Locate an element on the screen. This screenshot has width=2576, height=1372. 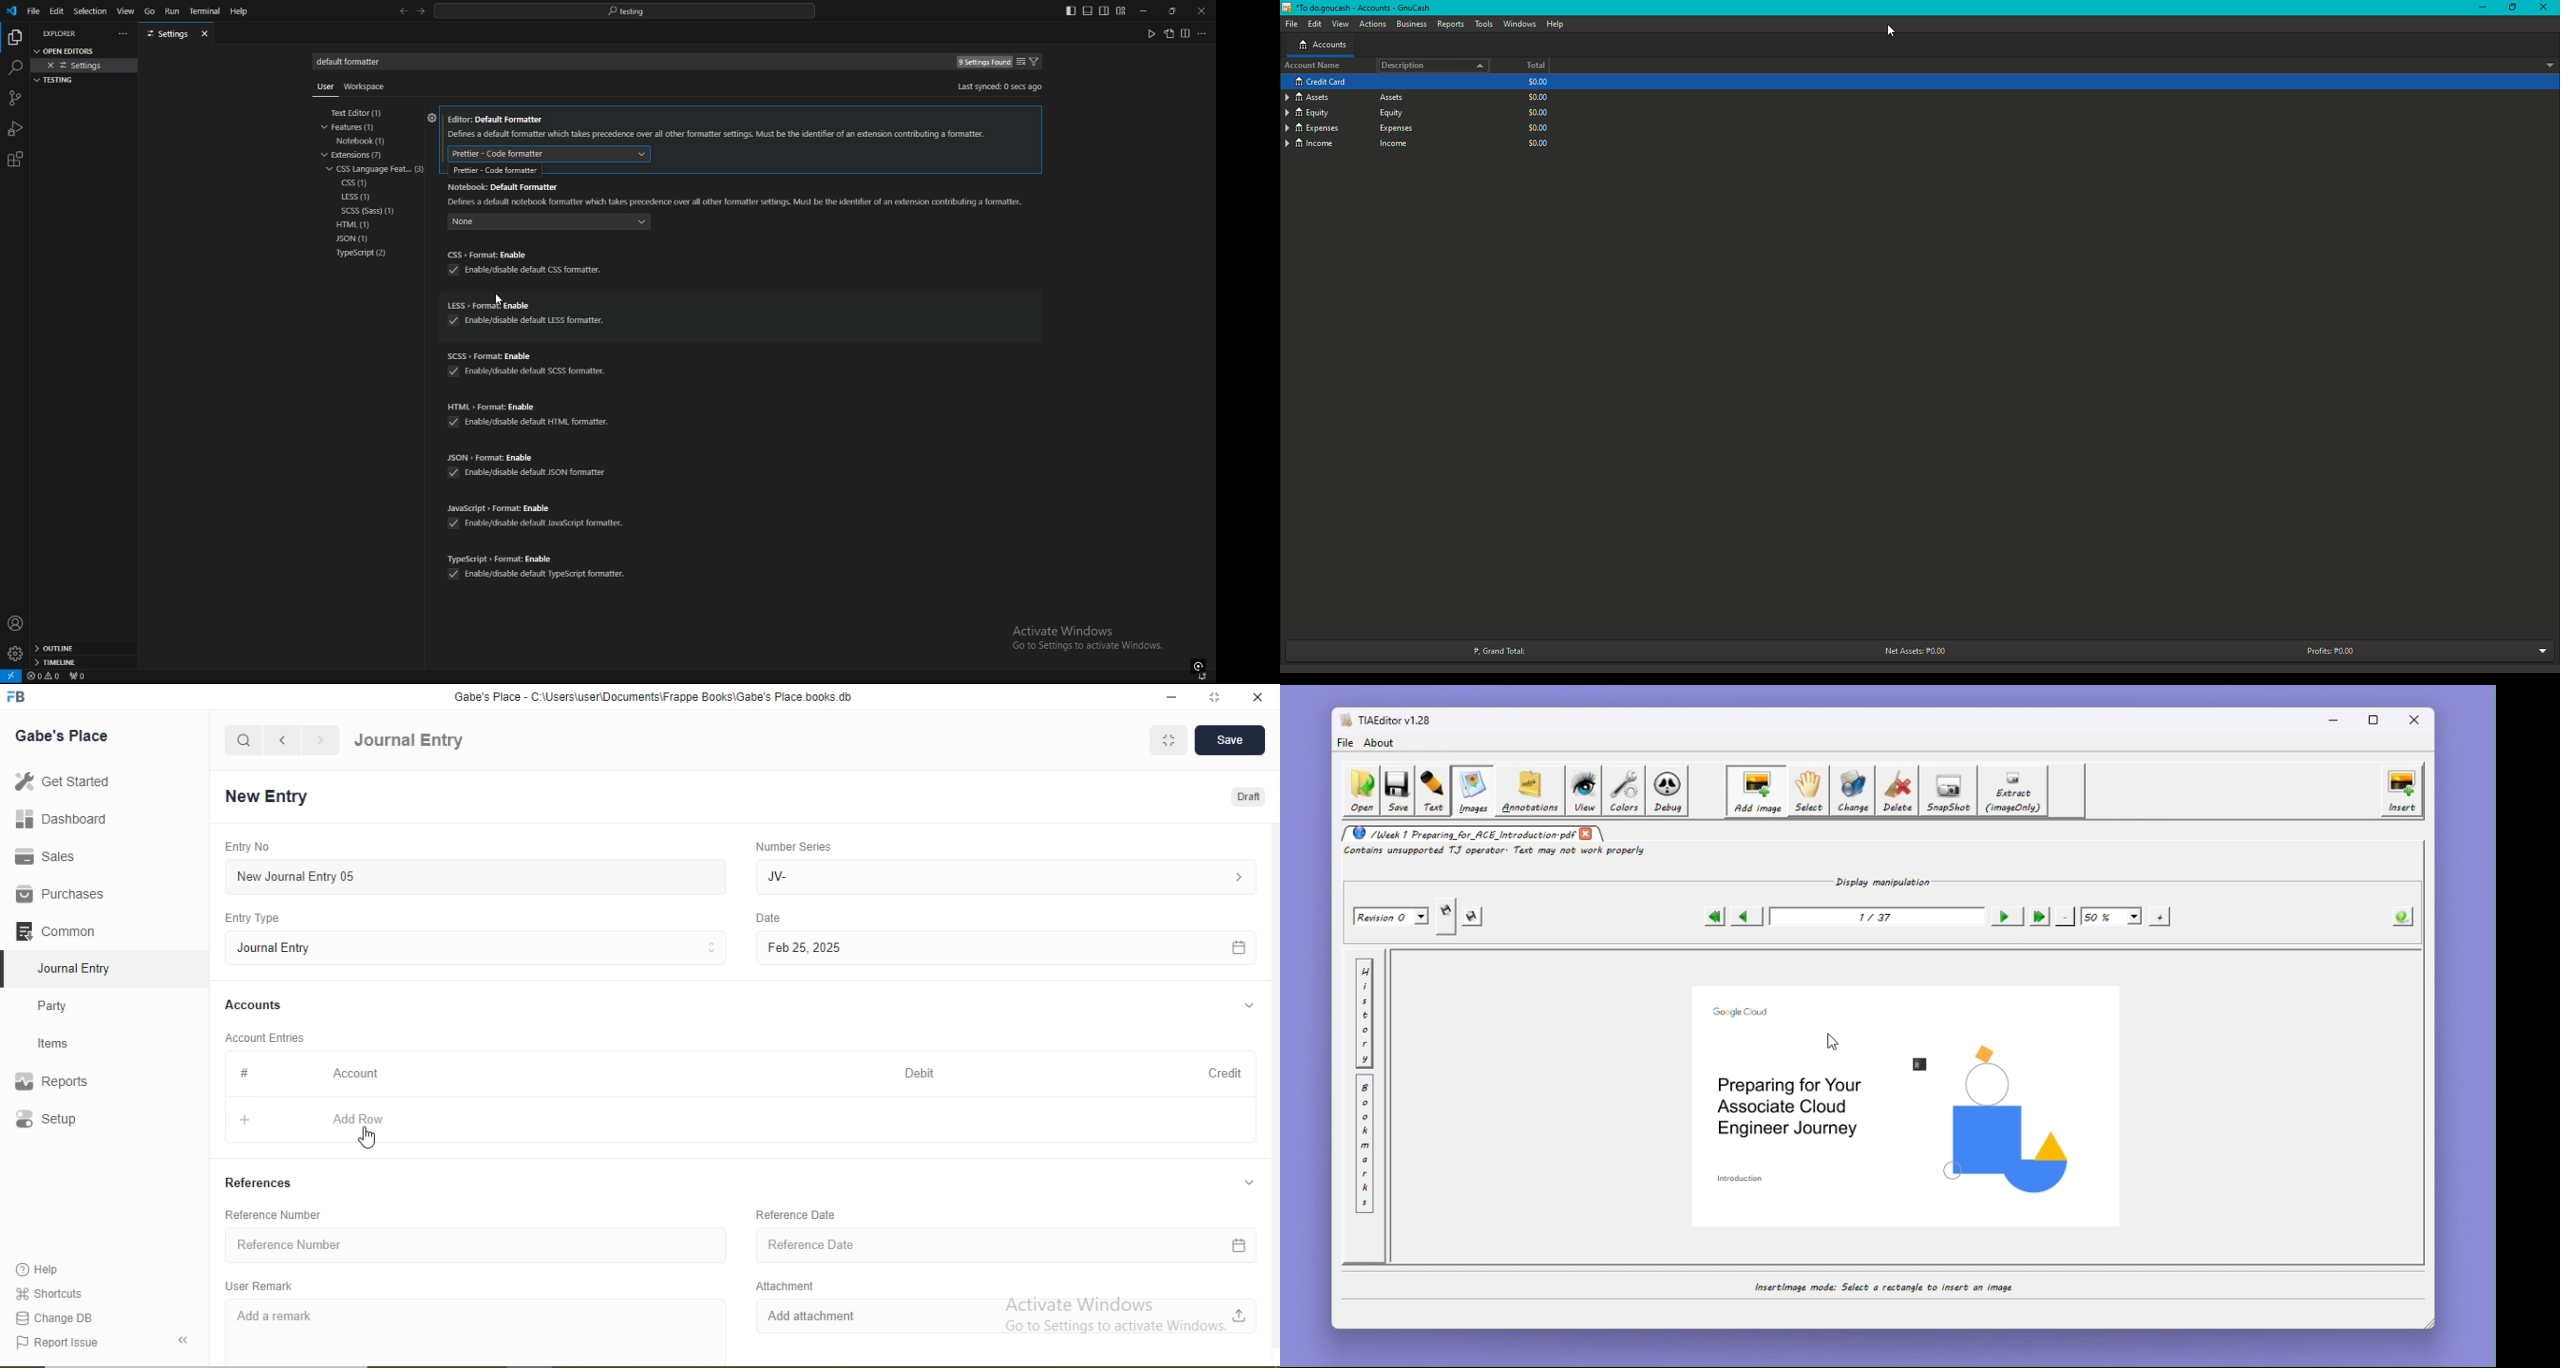
Change is located at coordinates (1854, 790).